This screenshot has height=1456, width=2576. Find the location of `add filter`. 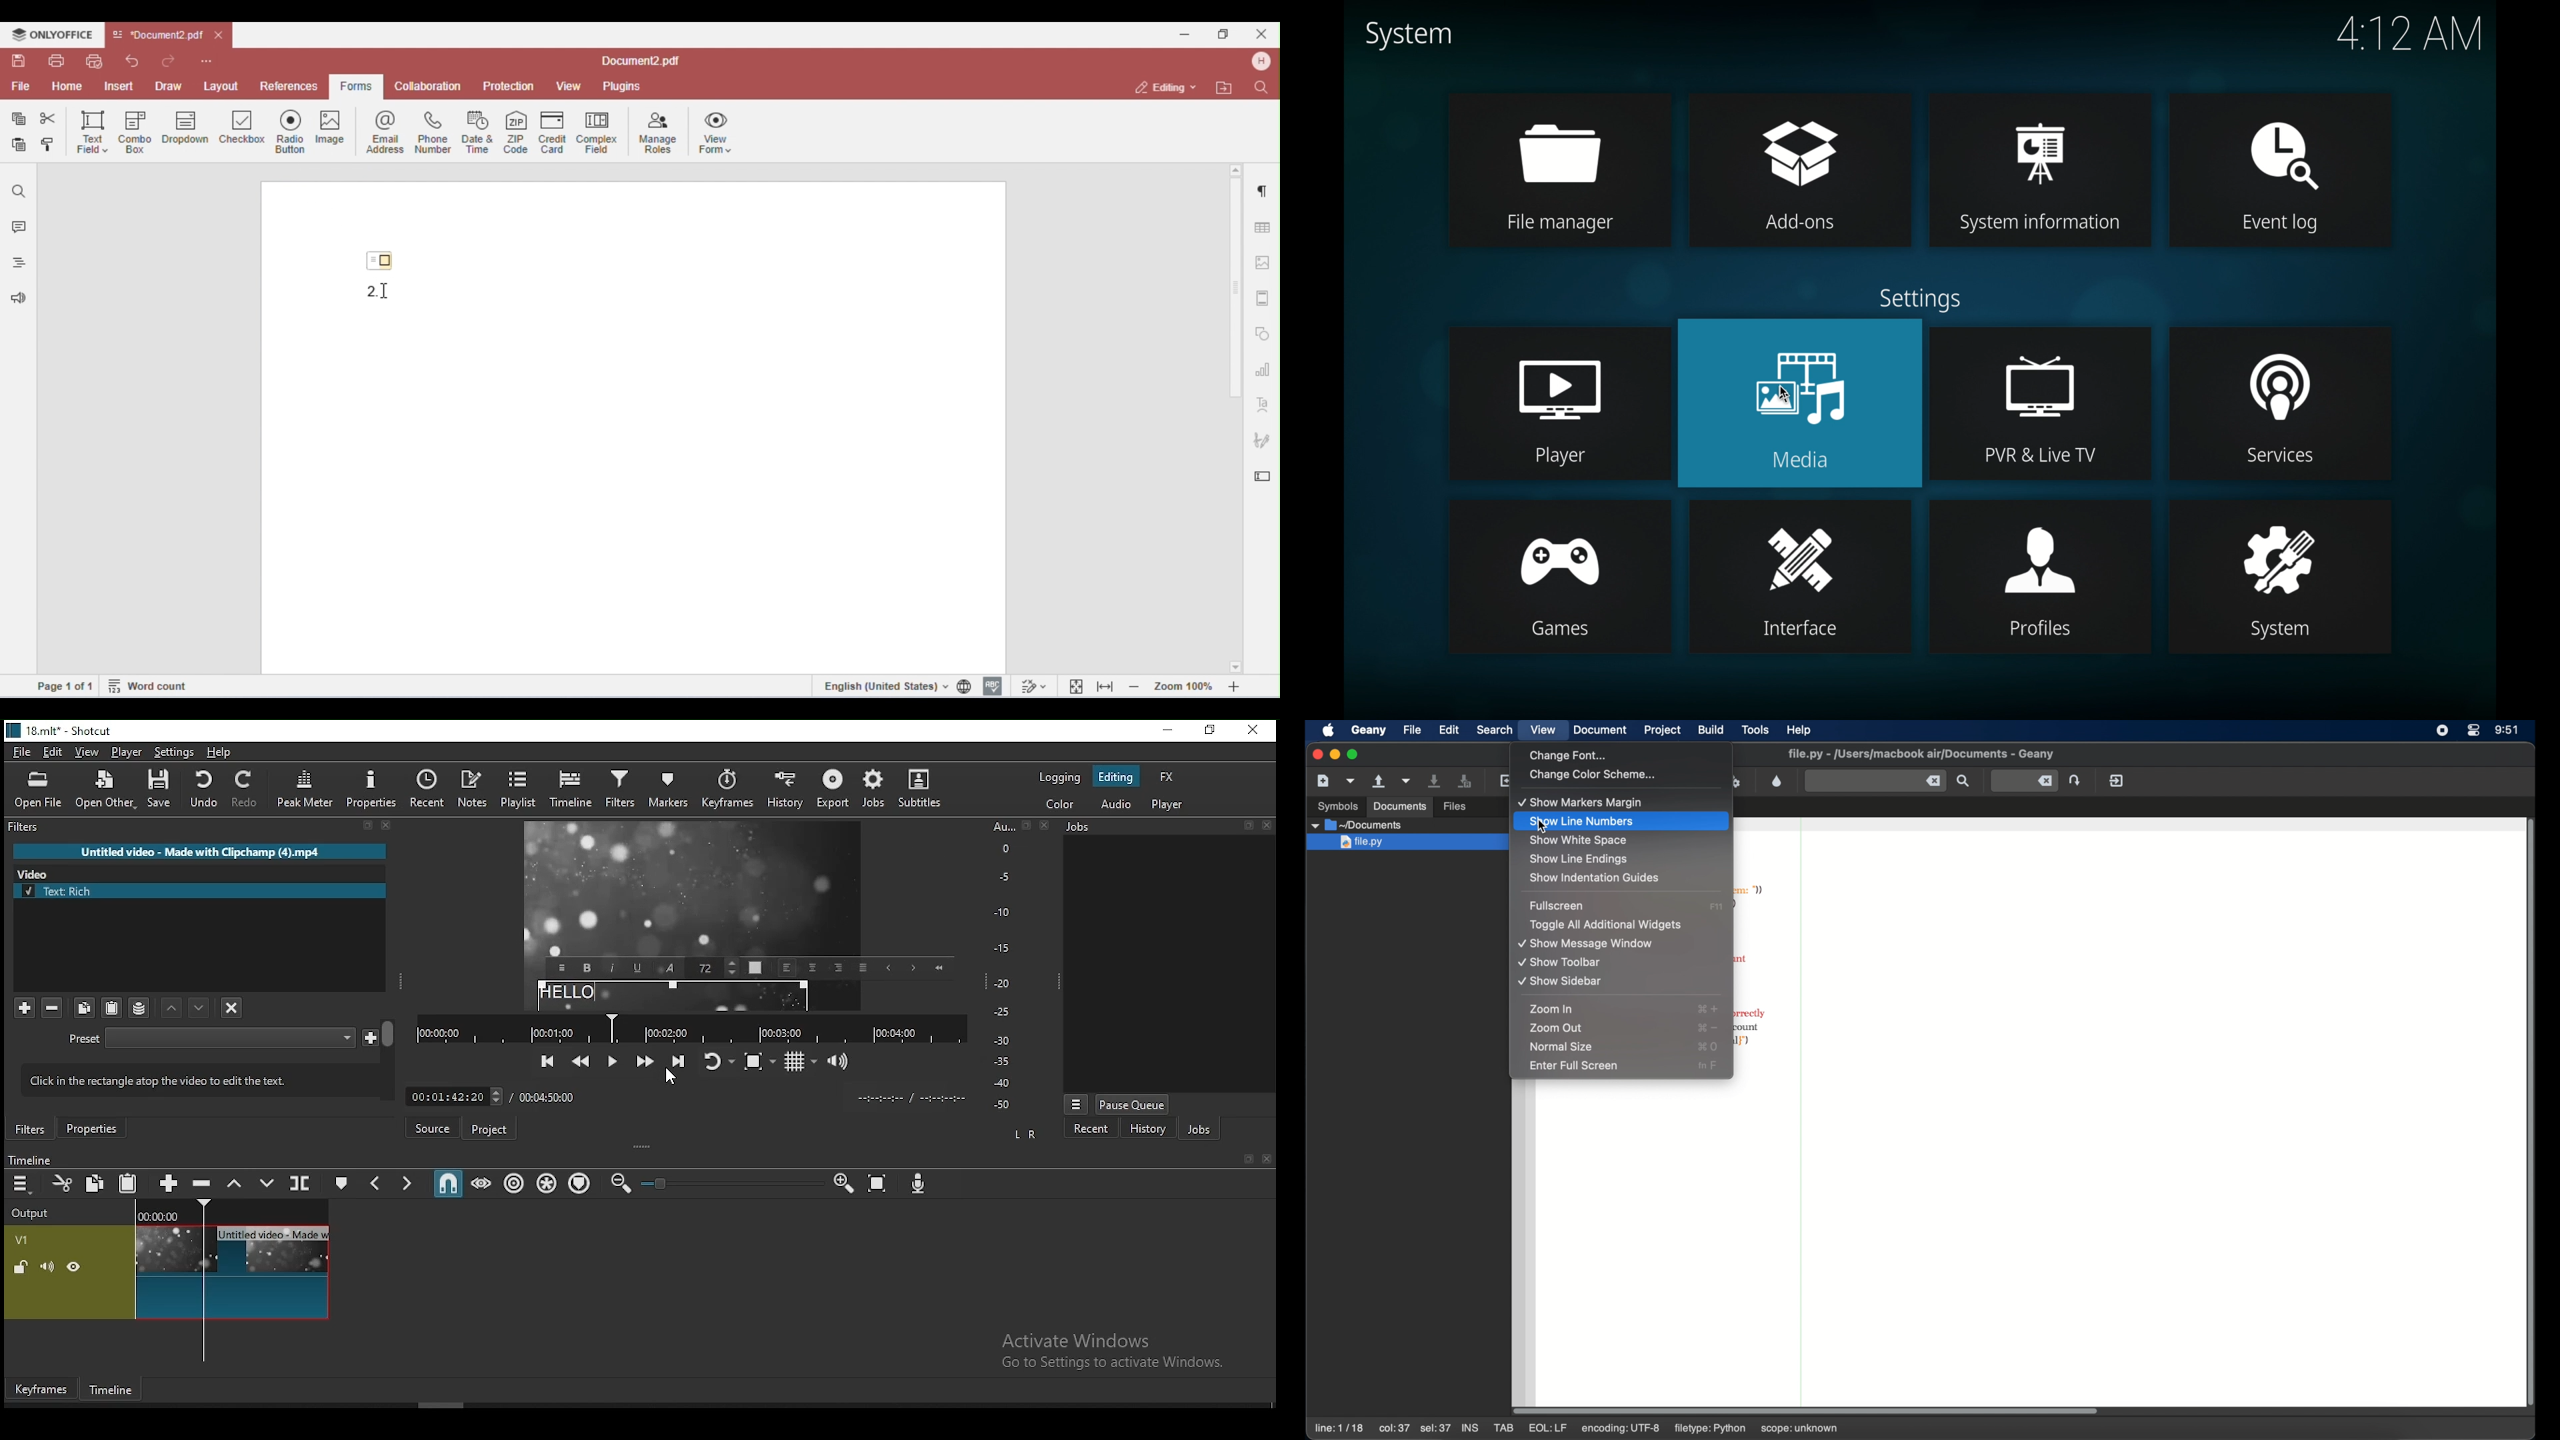

add filter is located at coordinates (24, 1008).